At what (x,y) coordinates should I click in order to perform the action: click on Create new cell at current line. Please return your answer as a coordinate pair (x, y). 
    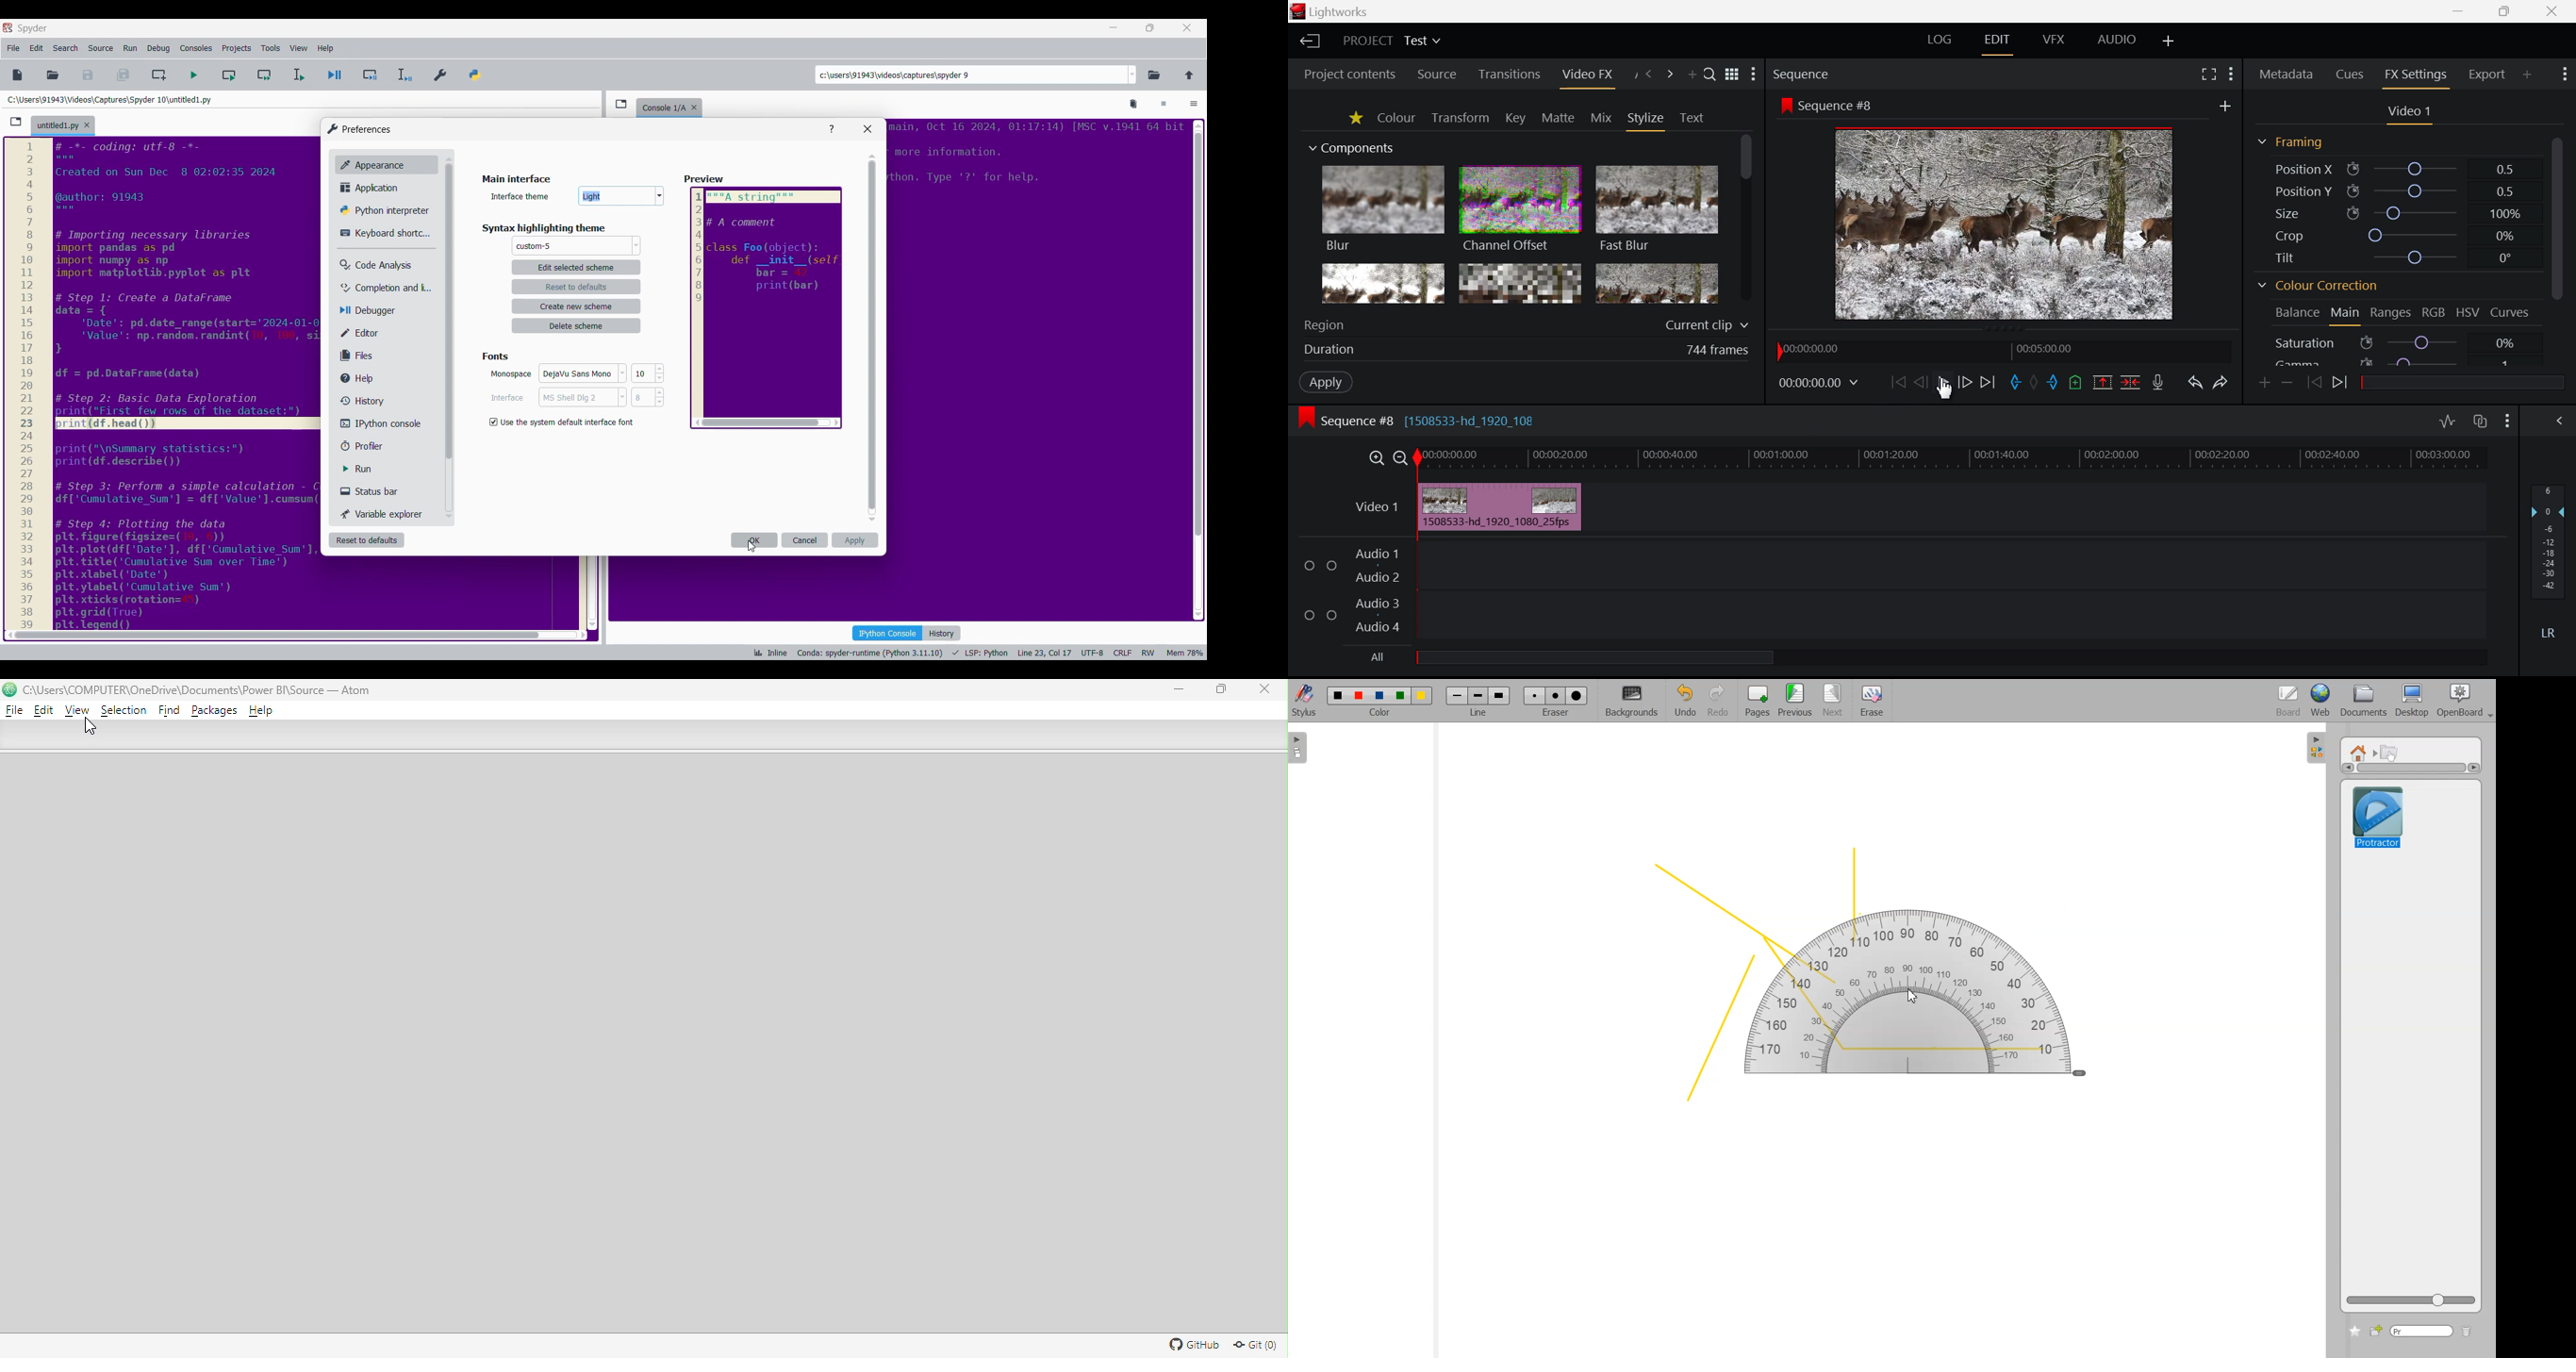
    Looking at the image, I should click on (159, 75).